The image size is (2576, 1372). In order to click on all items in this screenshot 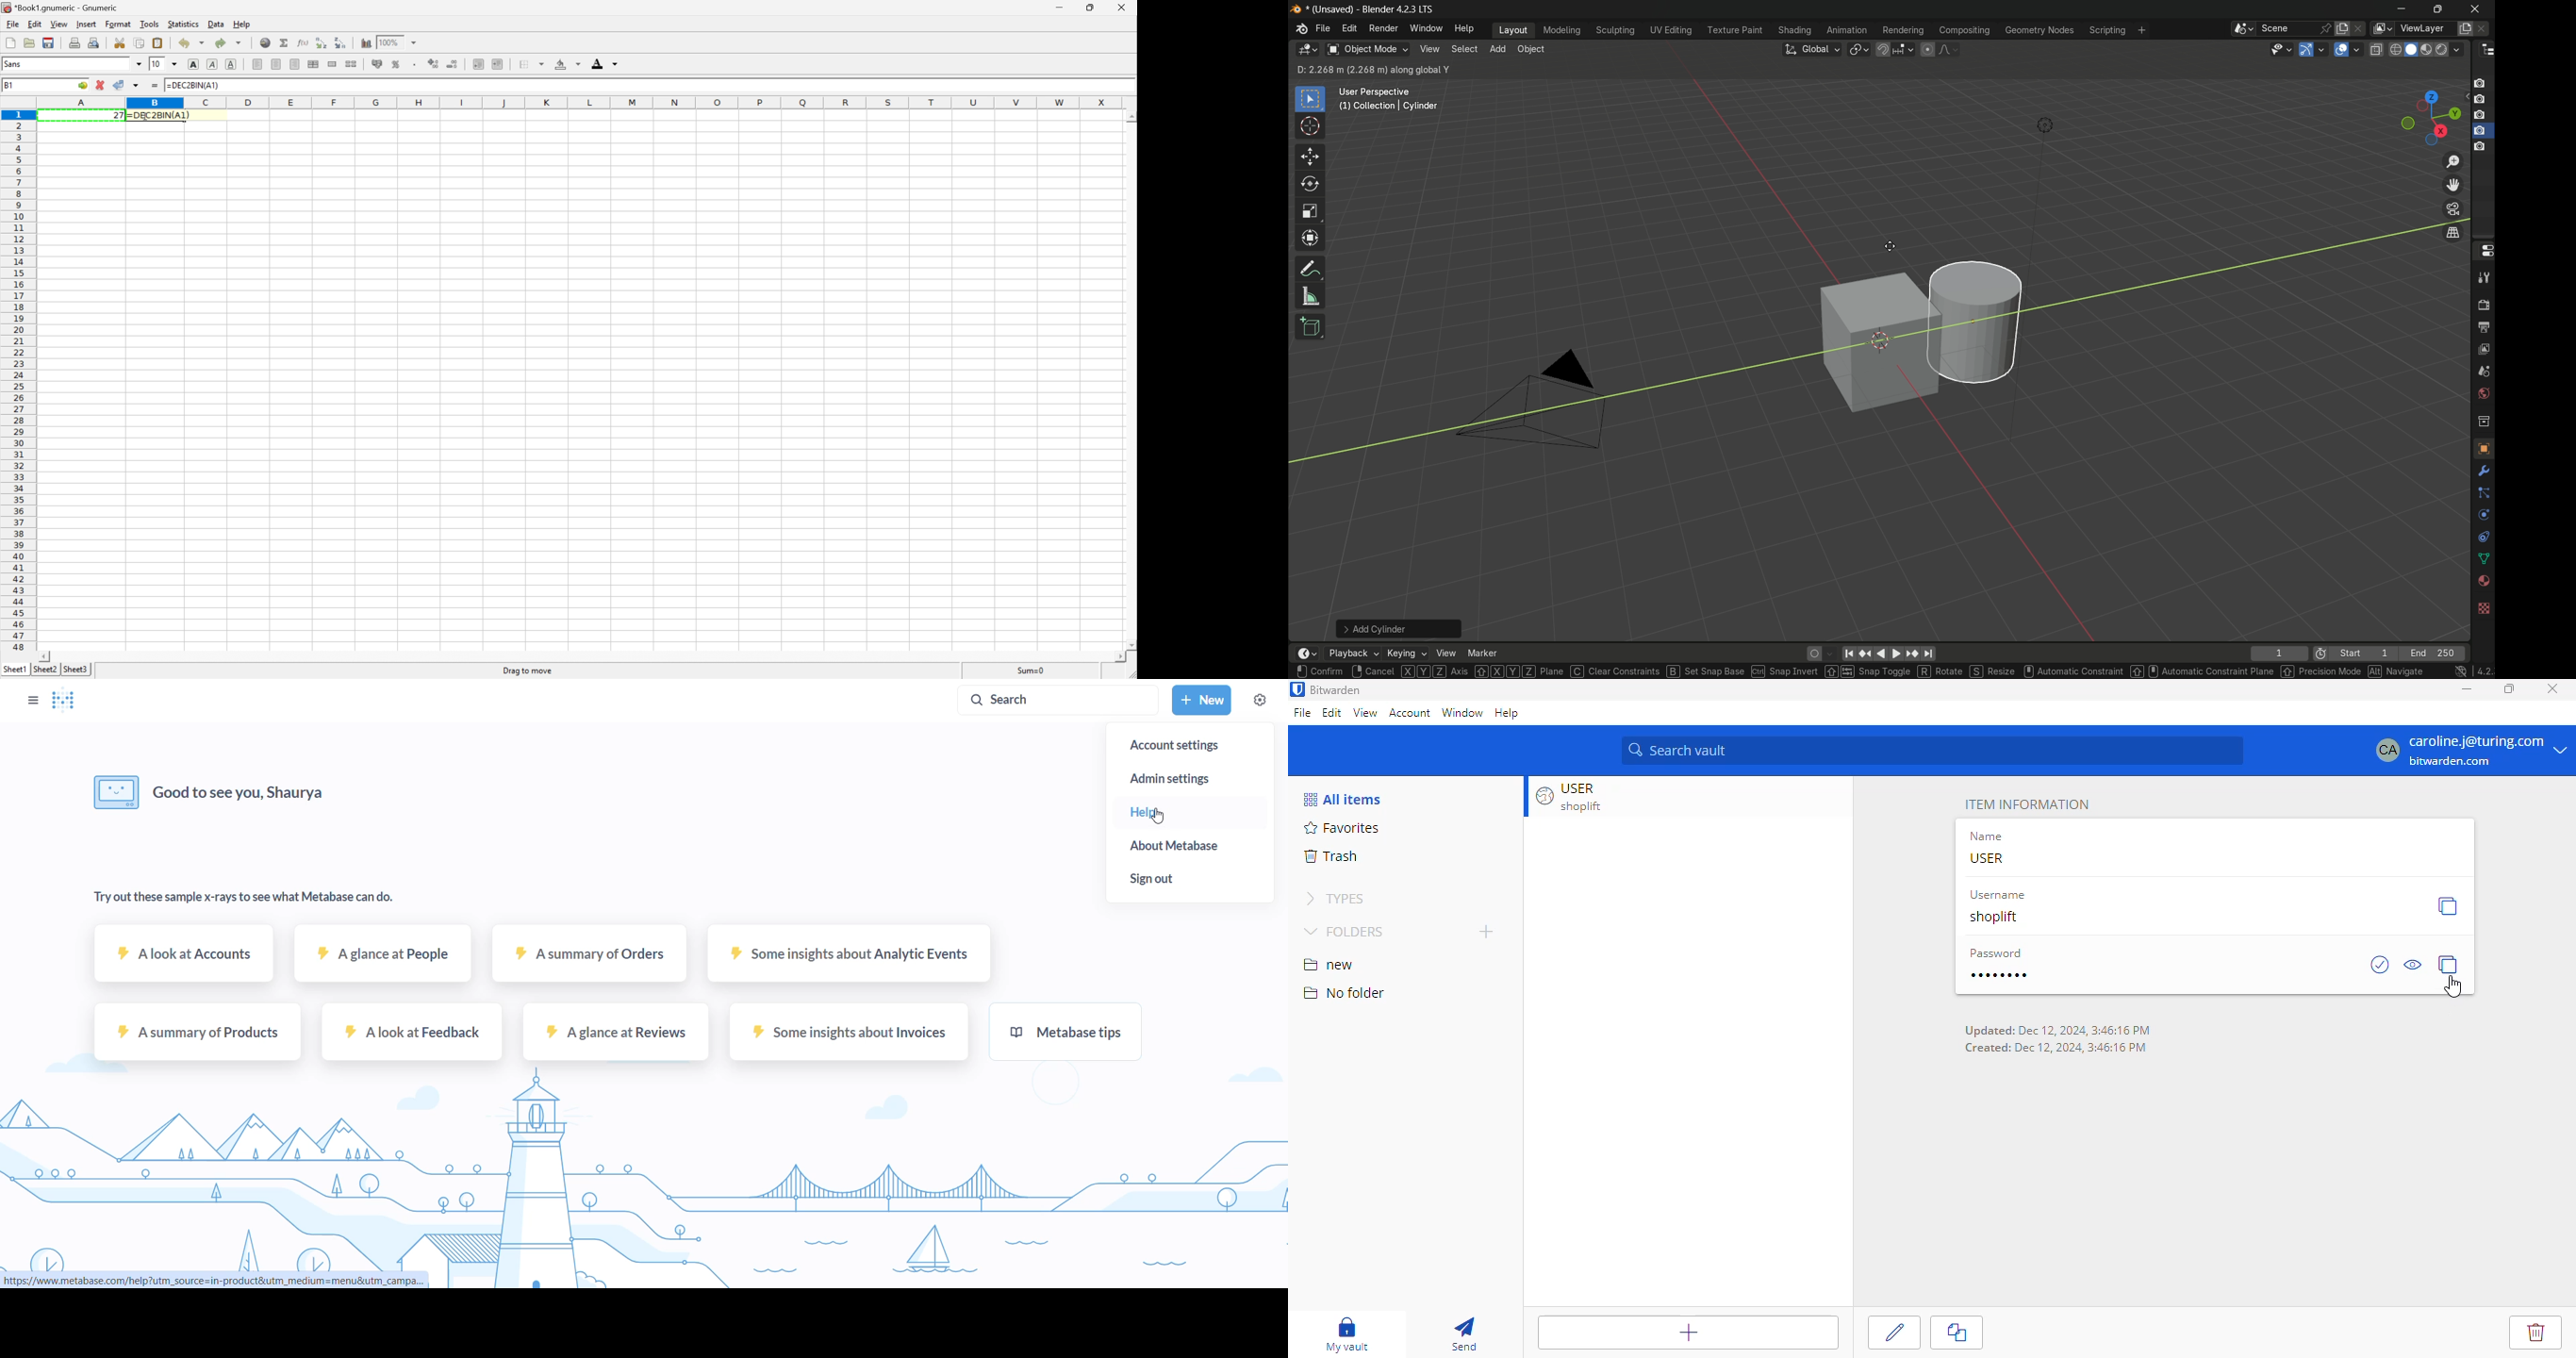, I will do `click(1344, 800)`.